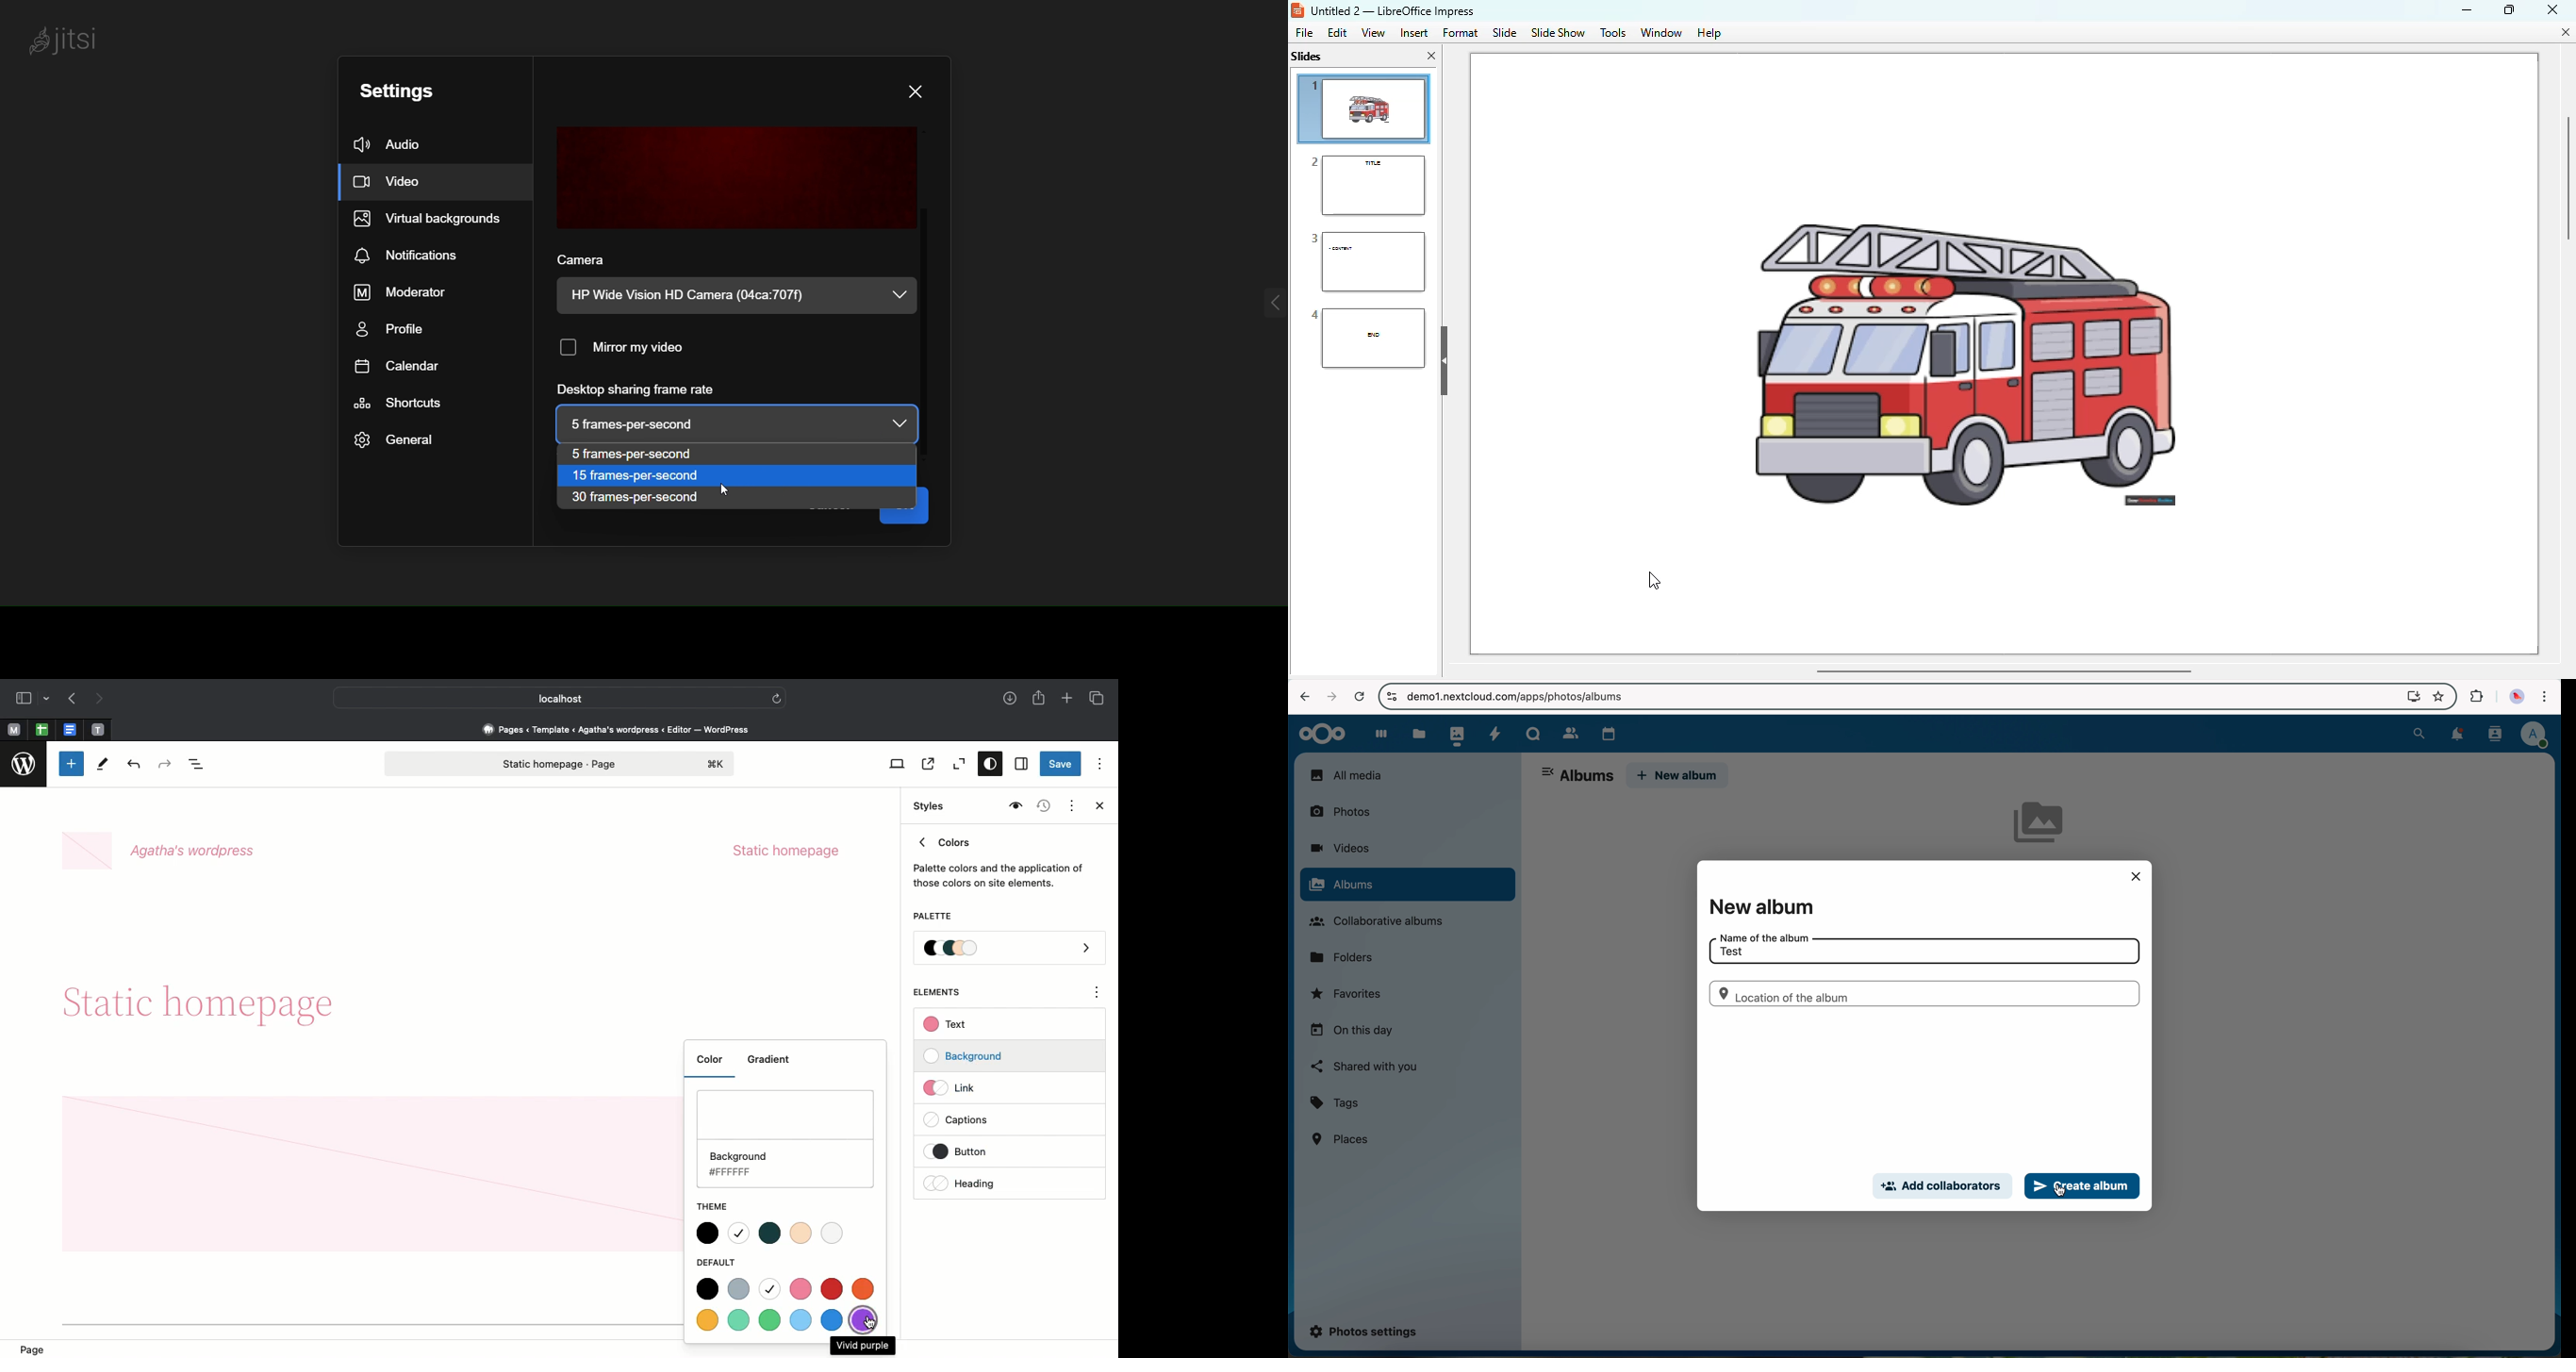  I want to click on Document overview, so click(200, 765).